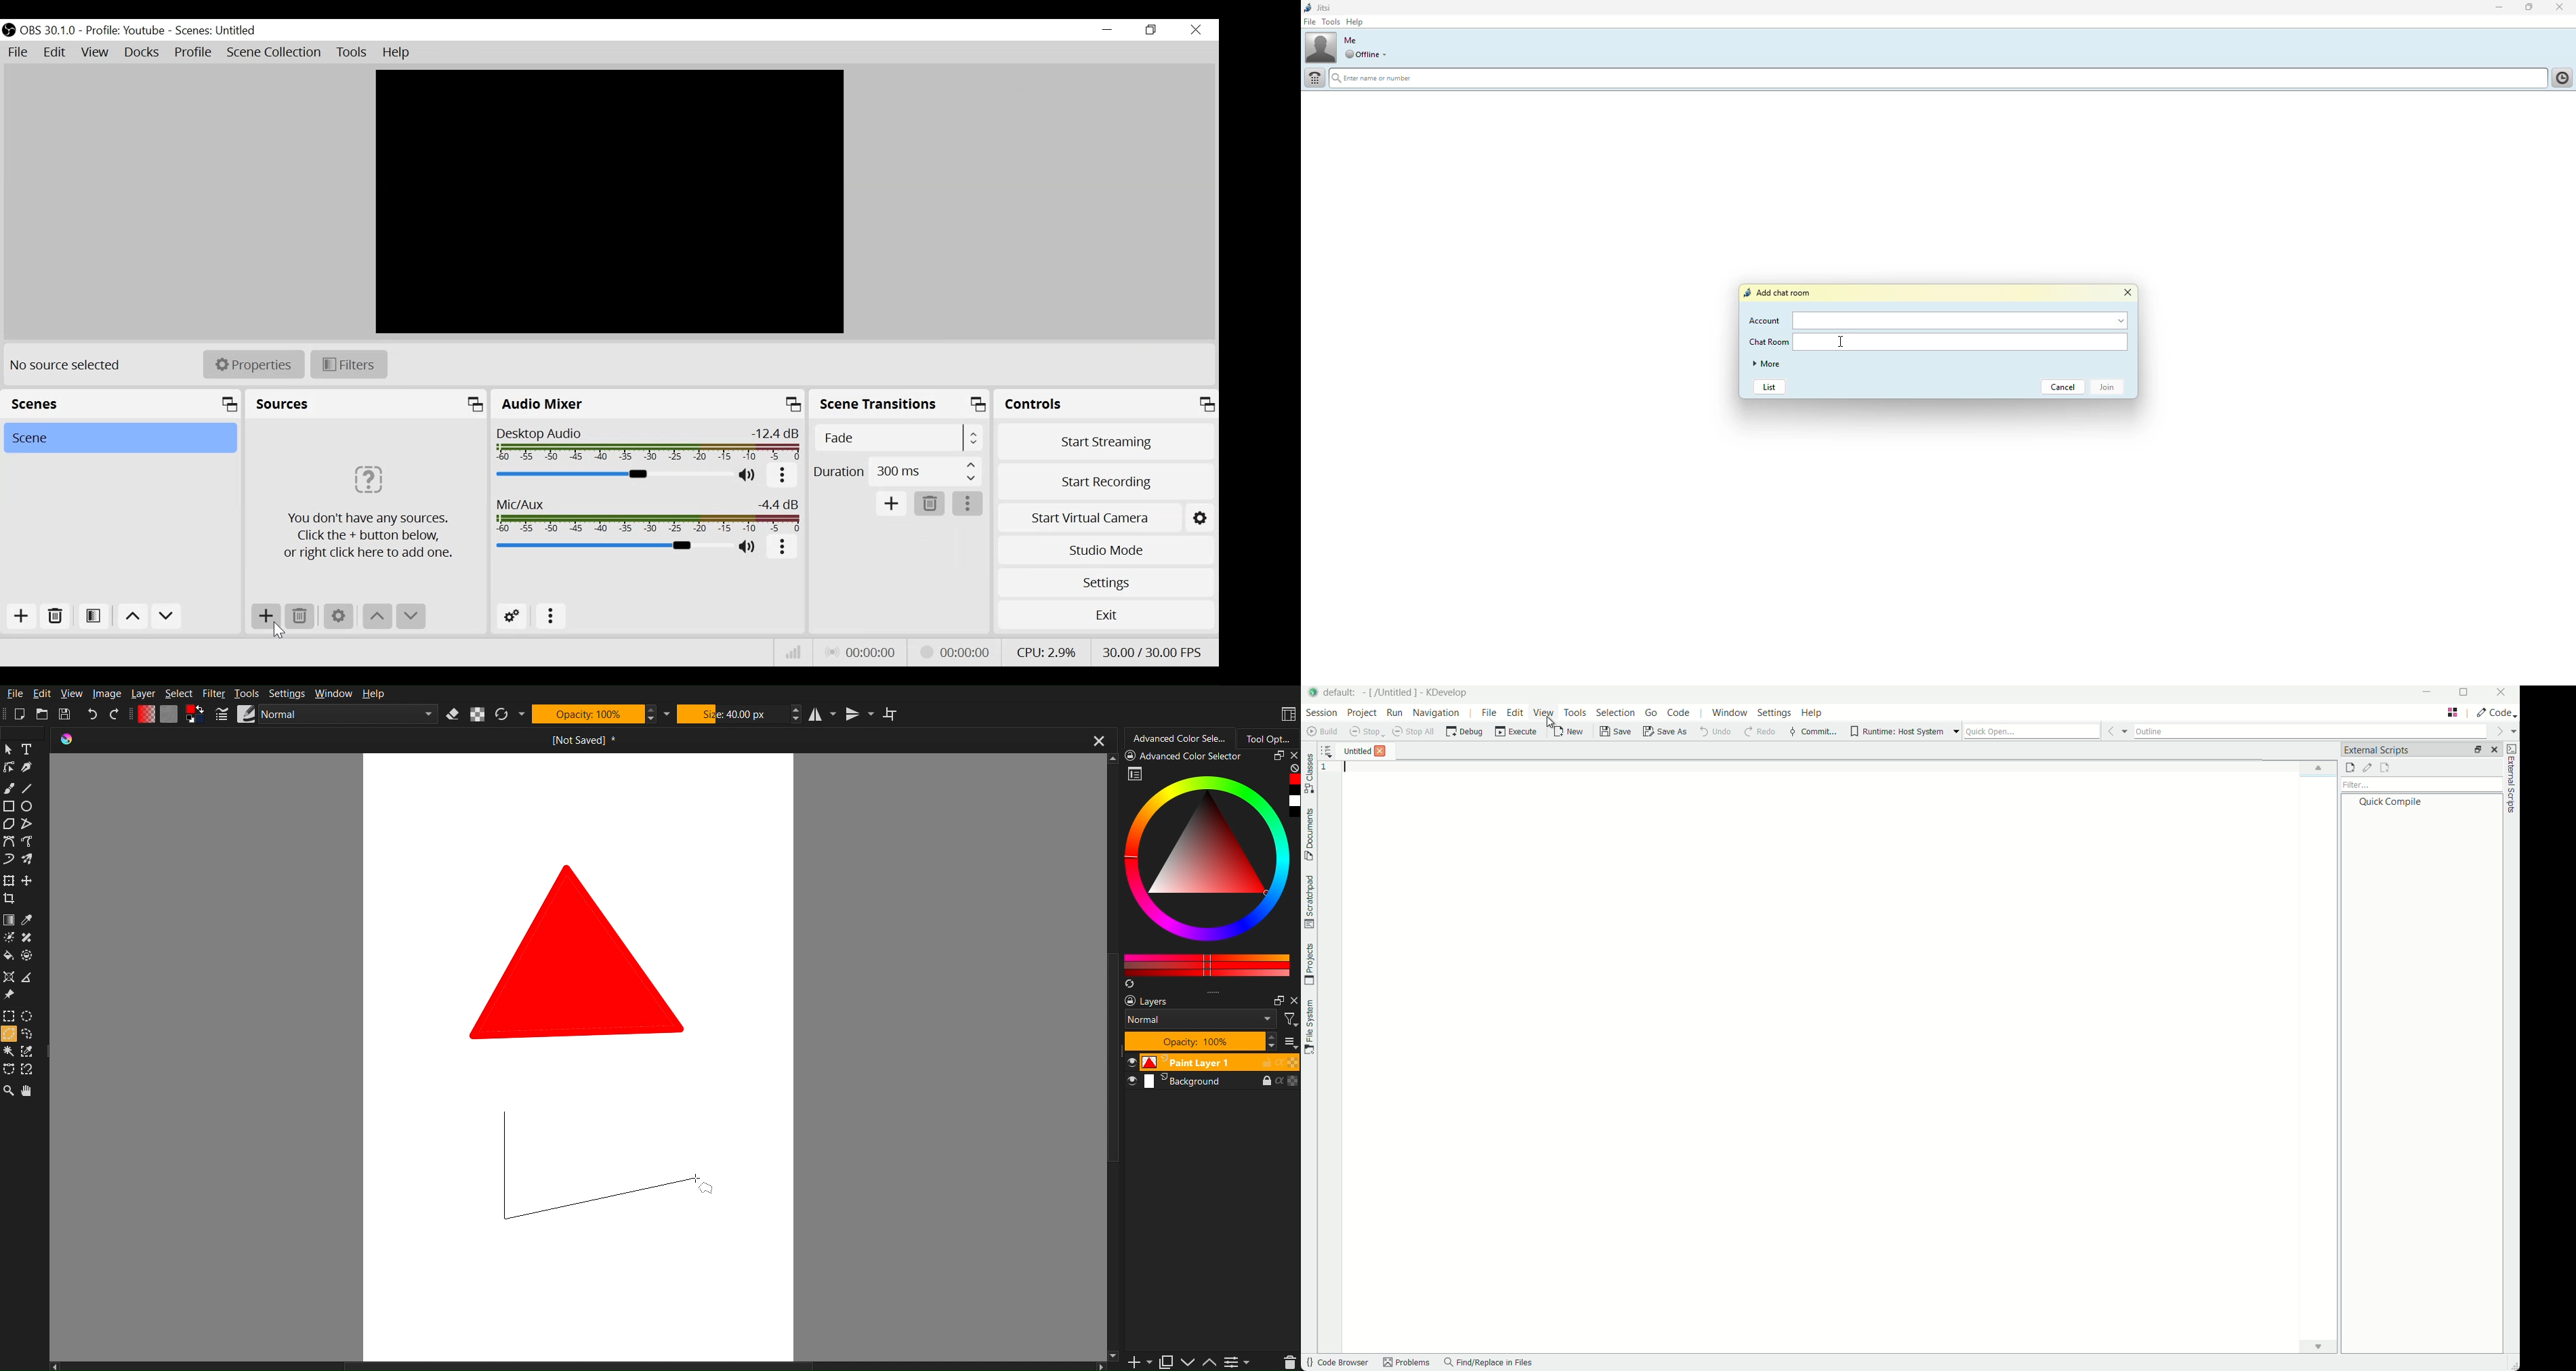  I want to click on Paste, so click(1165, 1359).